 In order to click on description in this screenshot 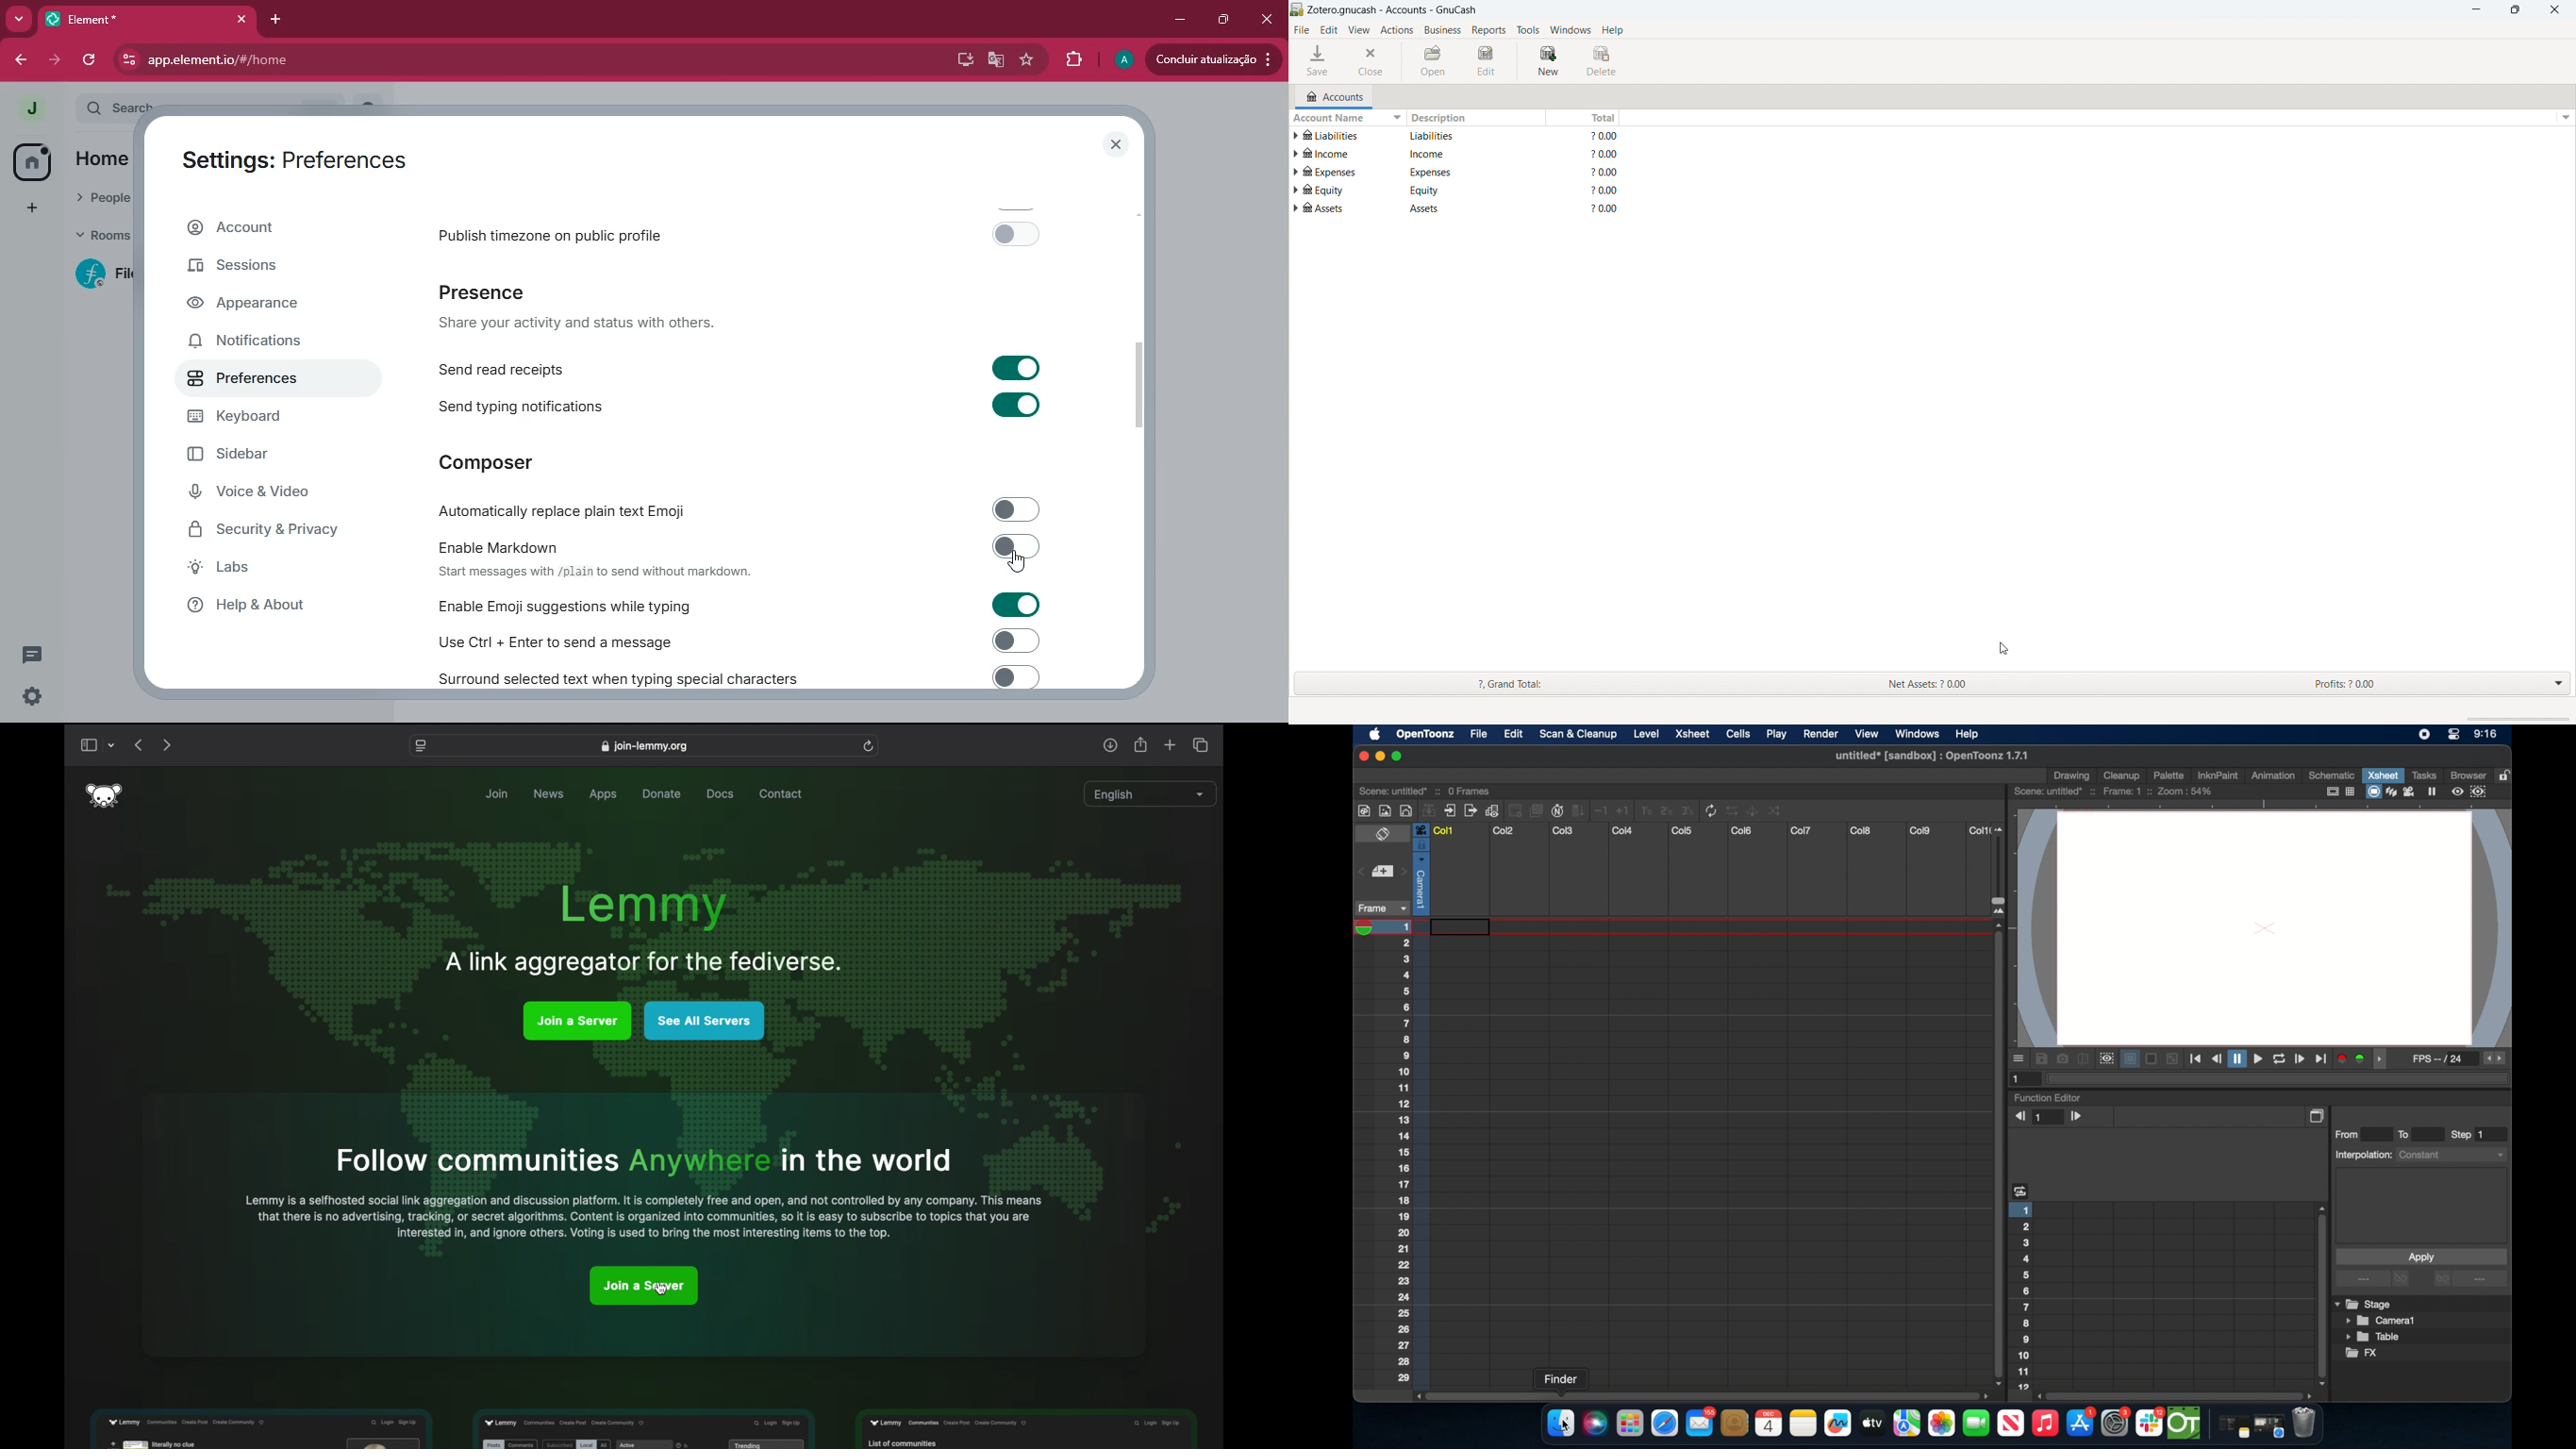, I will do `click(1440, 138)`.